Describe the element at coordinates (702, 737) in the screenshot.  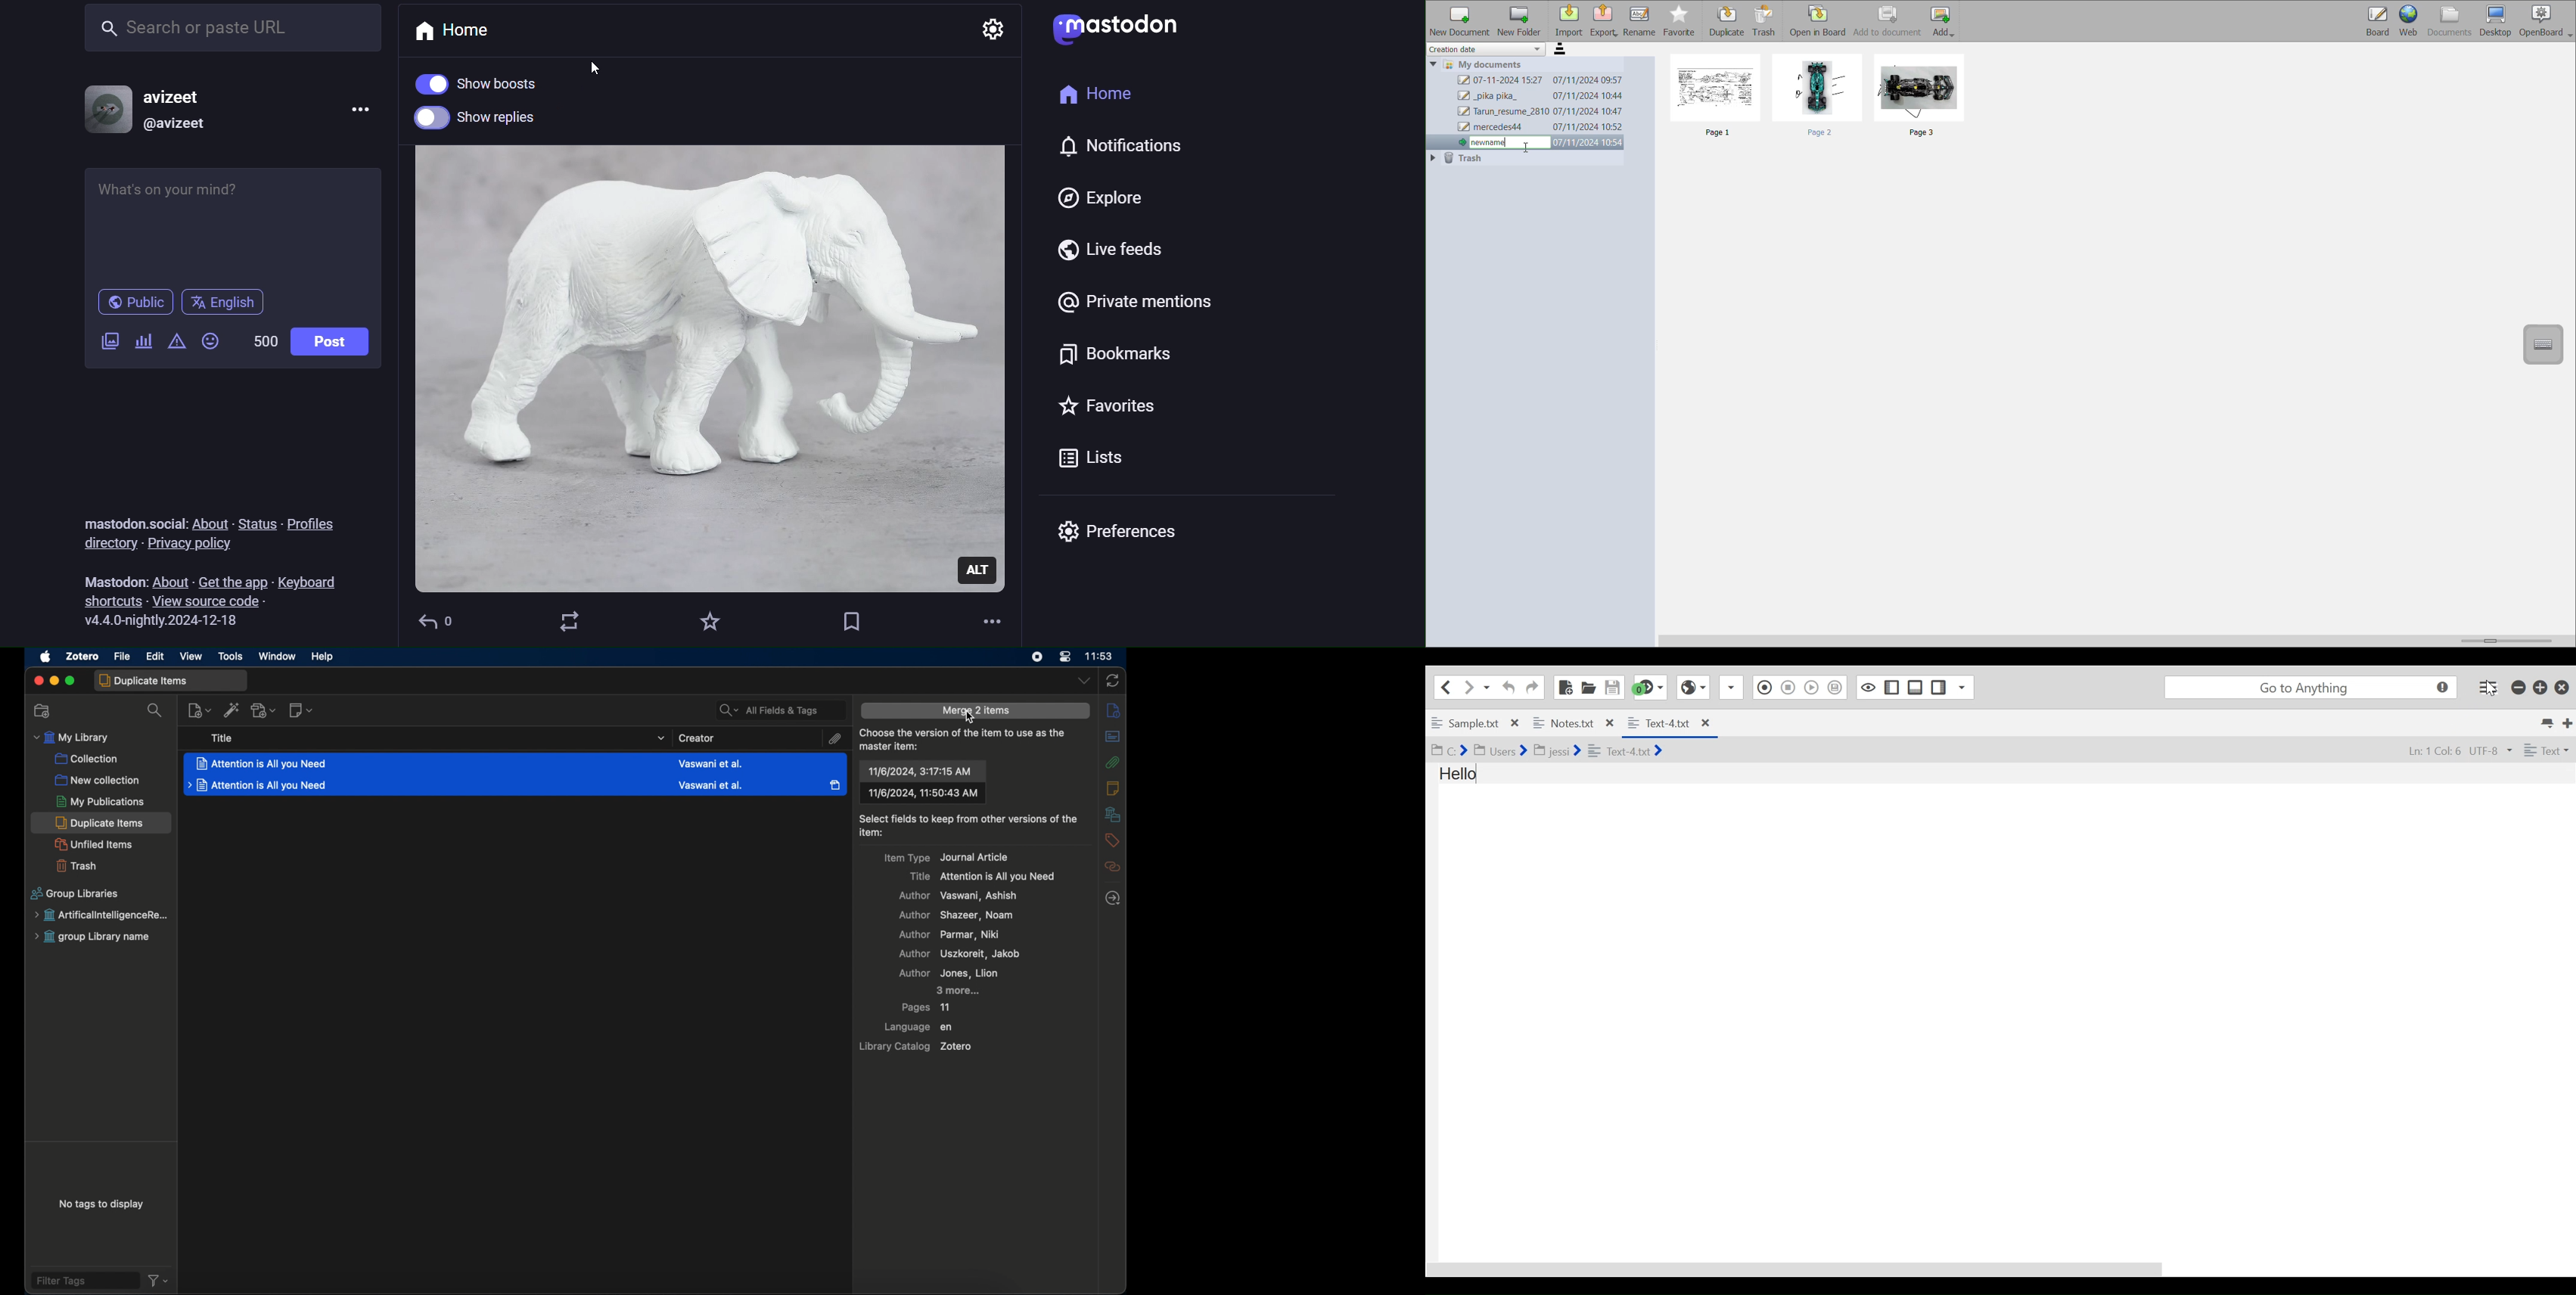
I see `Creator` at that location.